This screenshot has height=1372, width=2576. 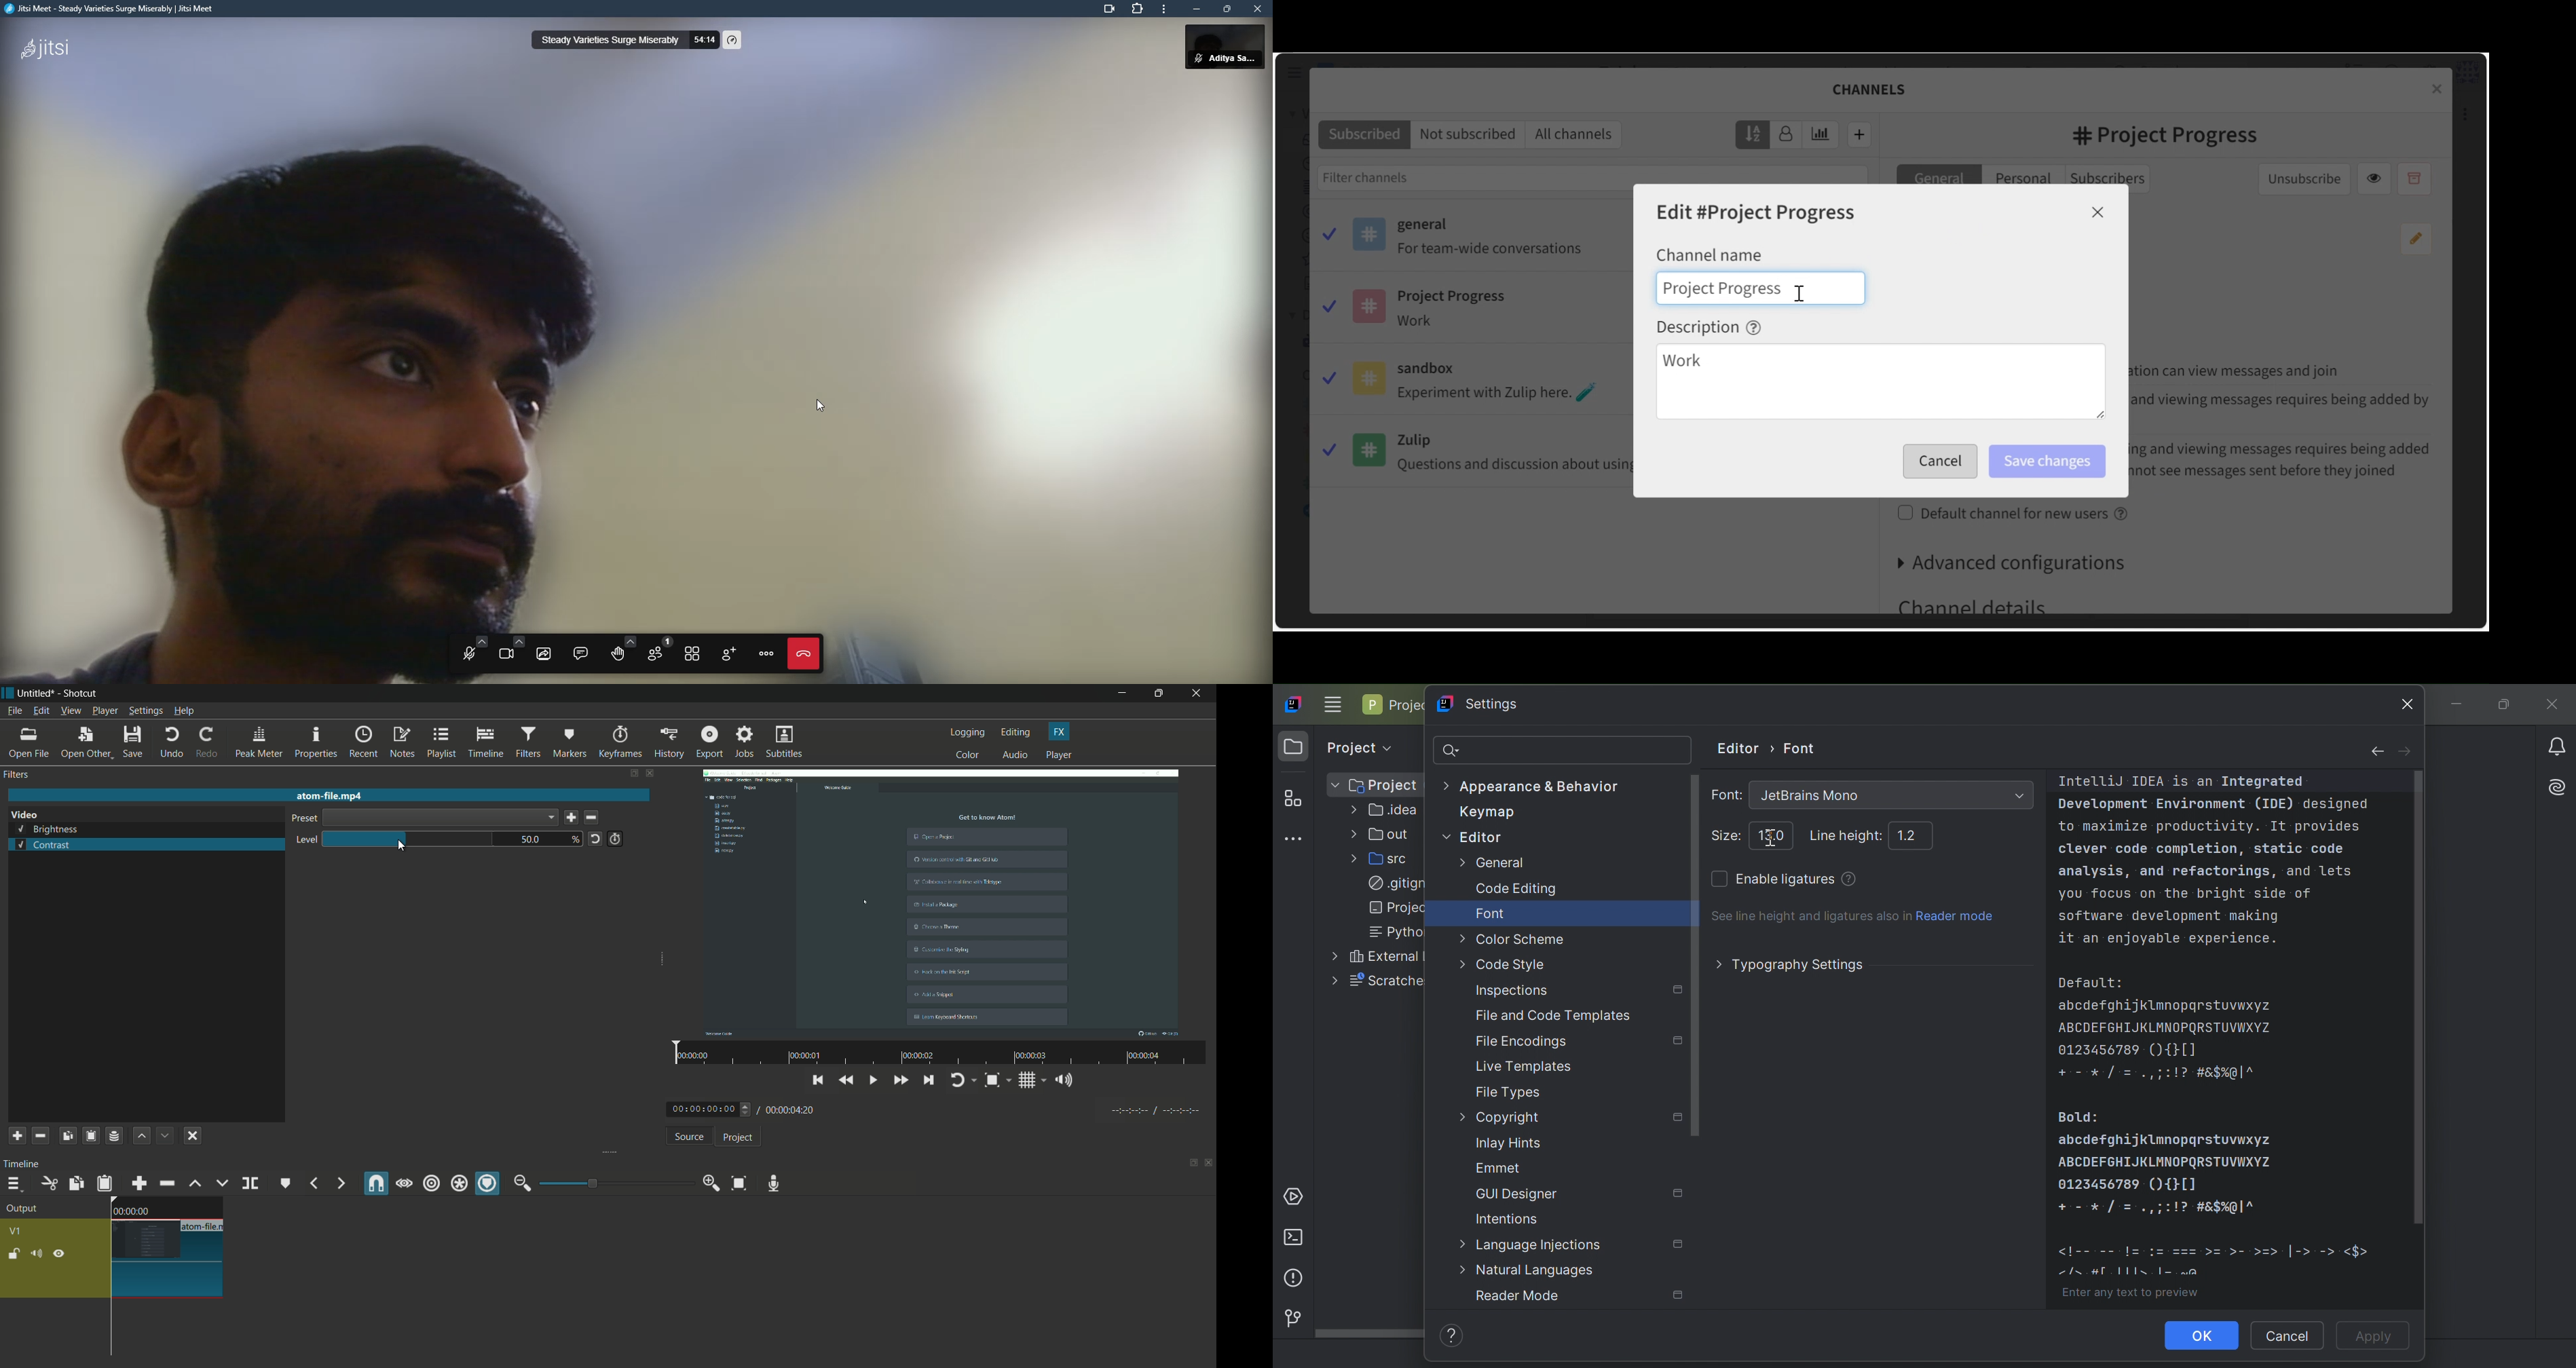 I want to click on Description, so click(x=1709, y=327).